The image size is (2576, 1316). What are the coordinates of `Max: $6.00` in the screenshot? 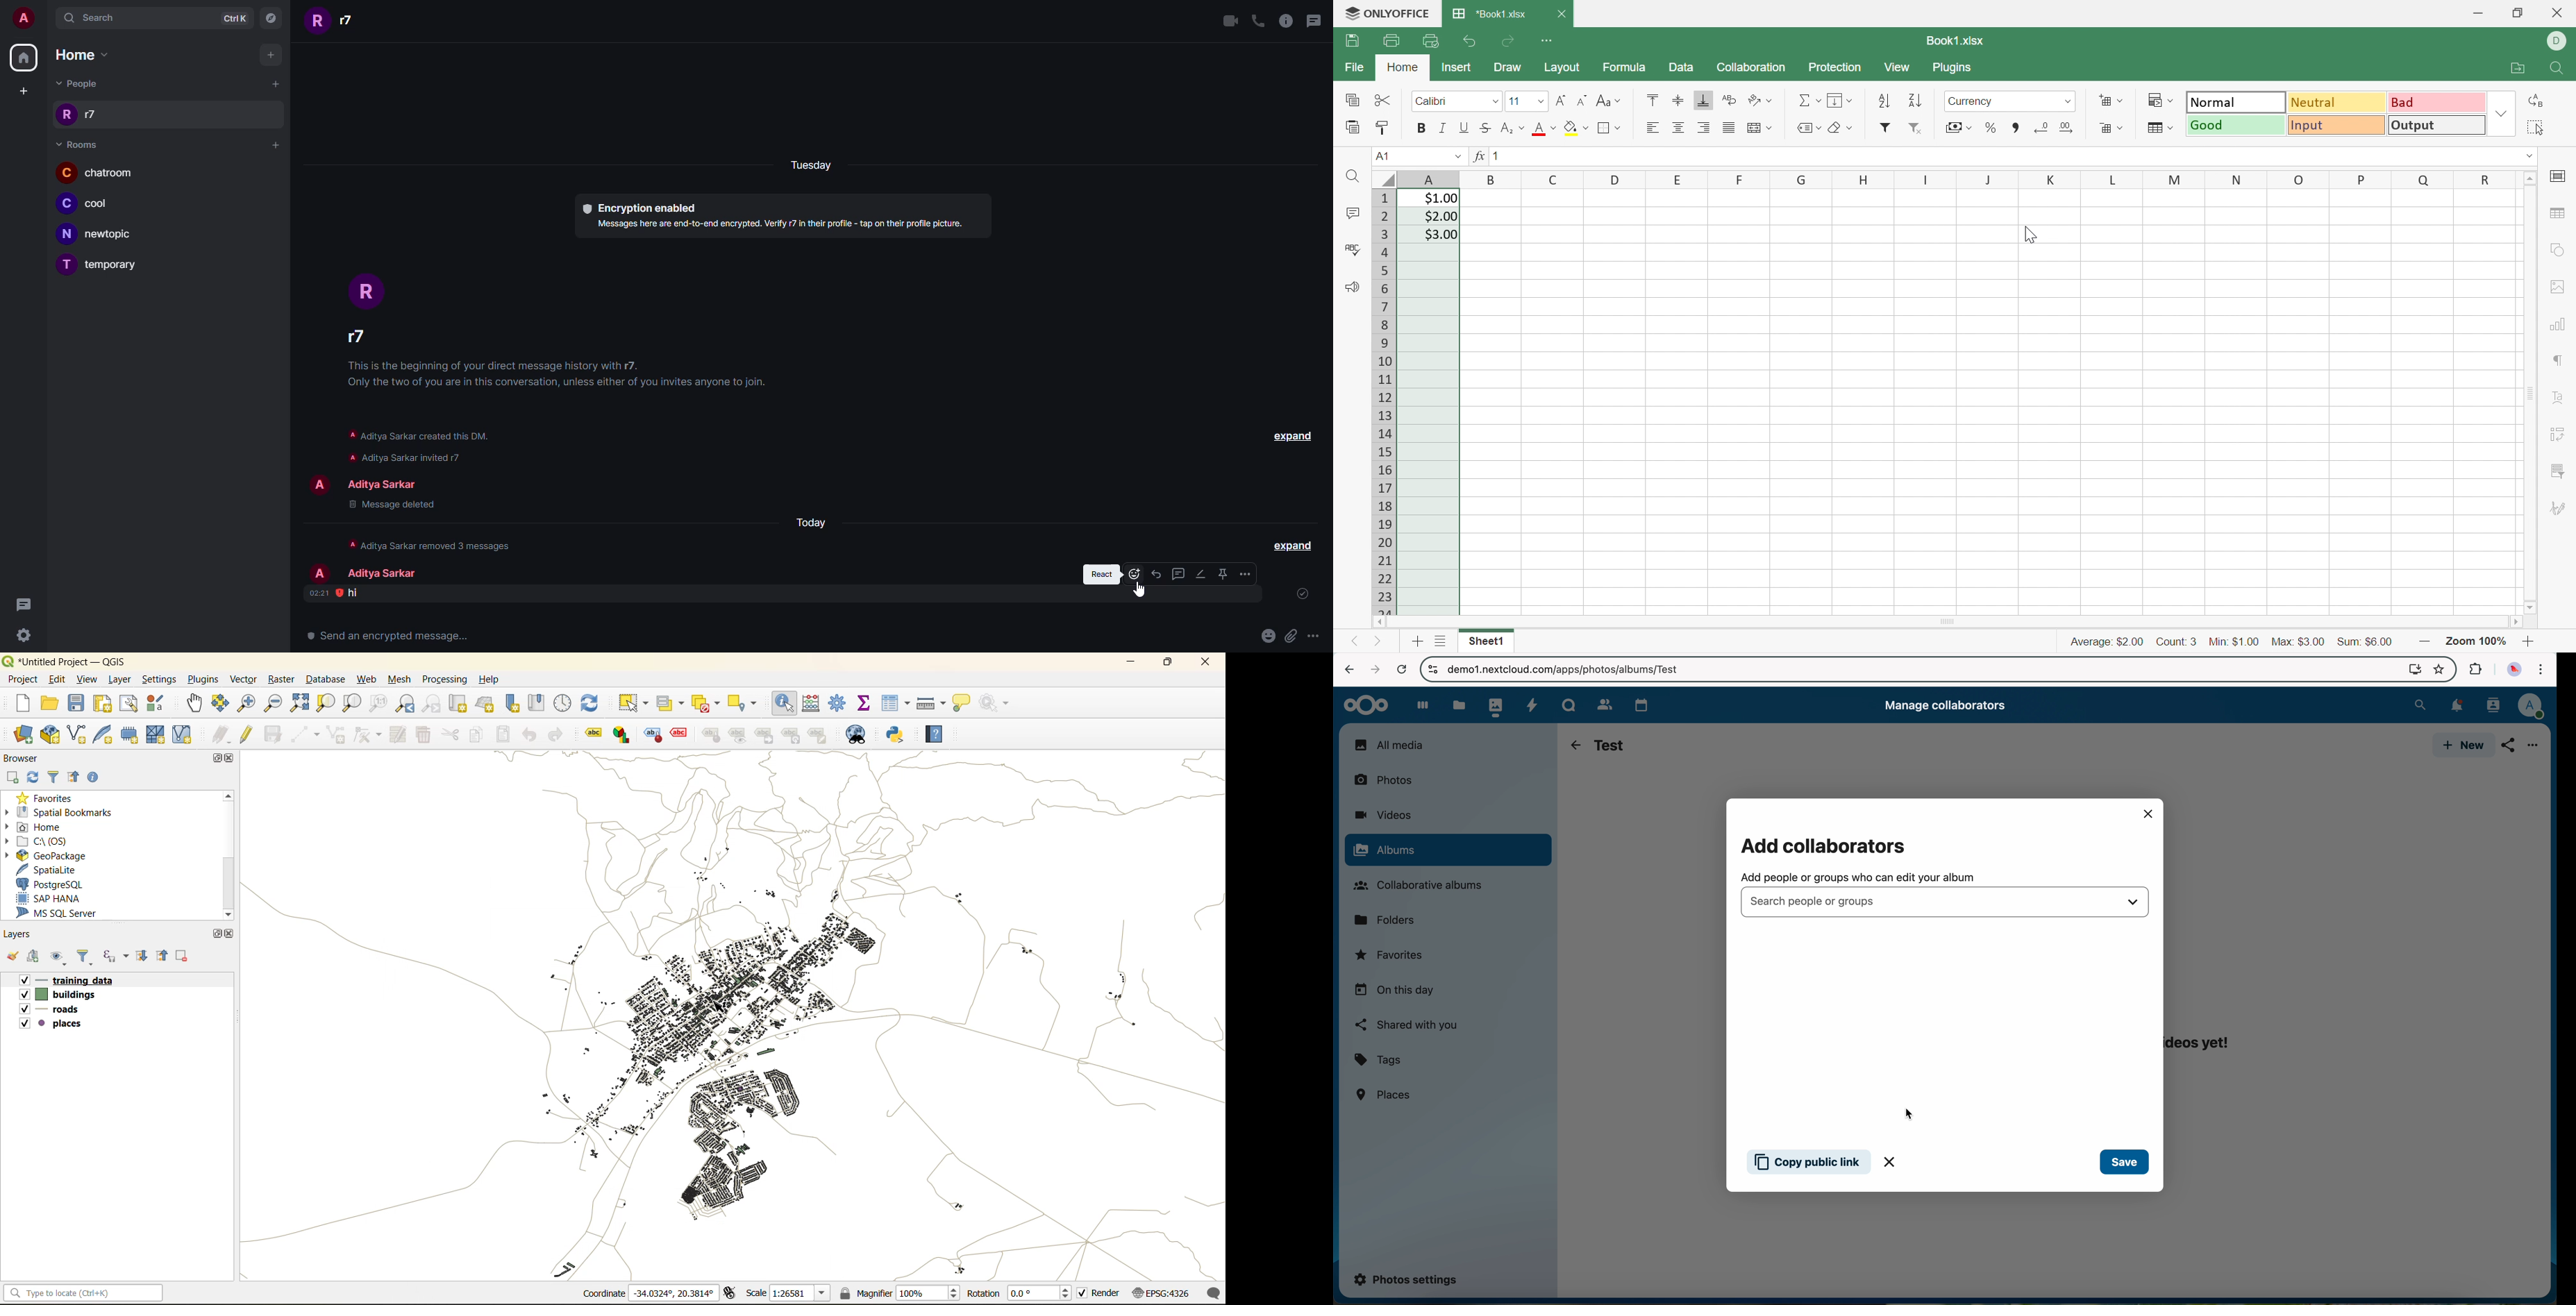 It's located at (2299, 641).